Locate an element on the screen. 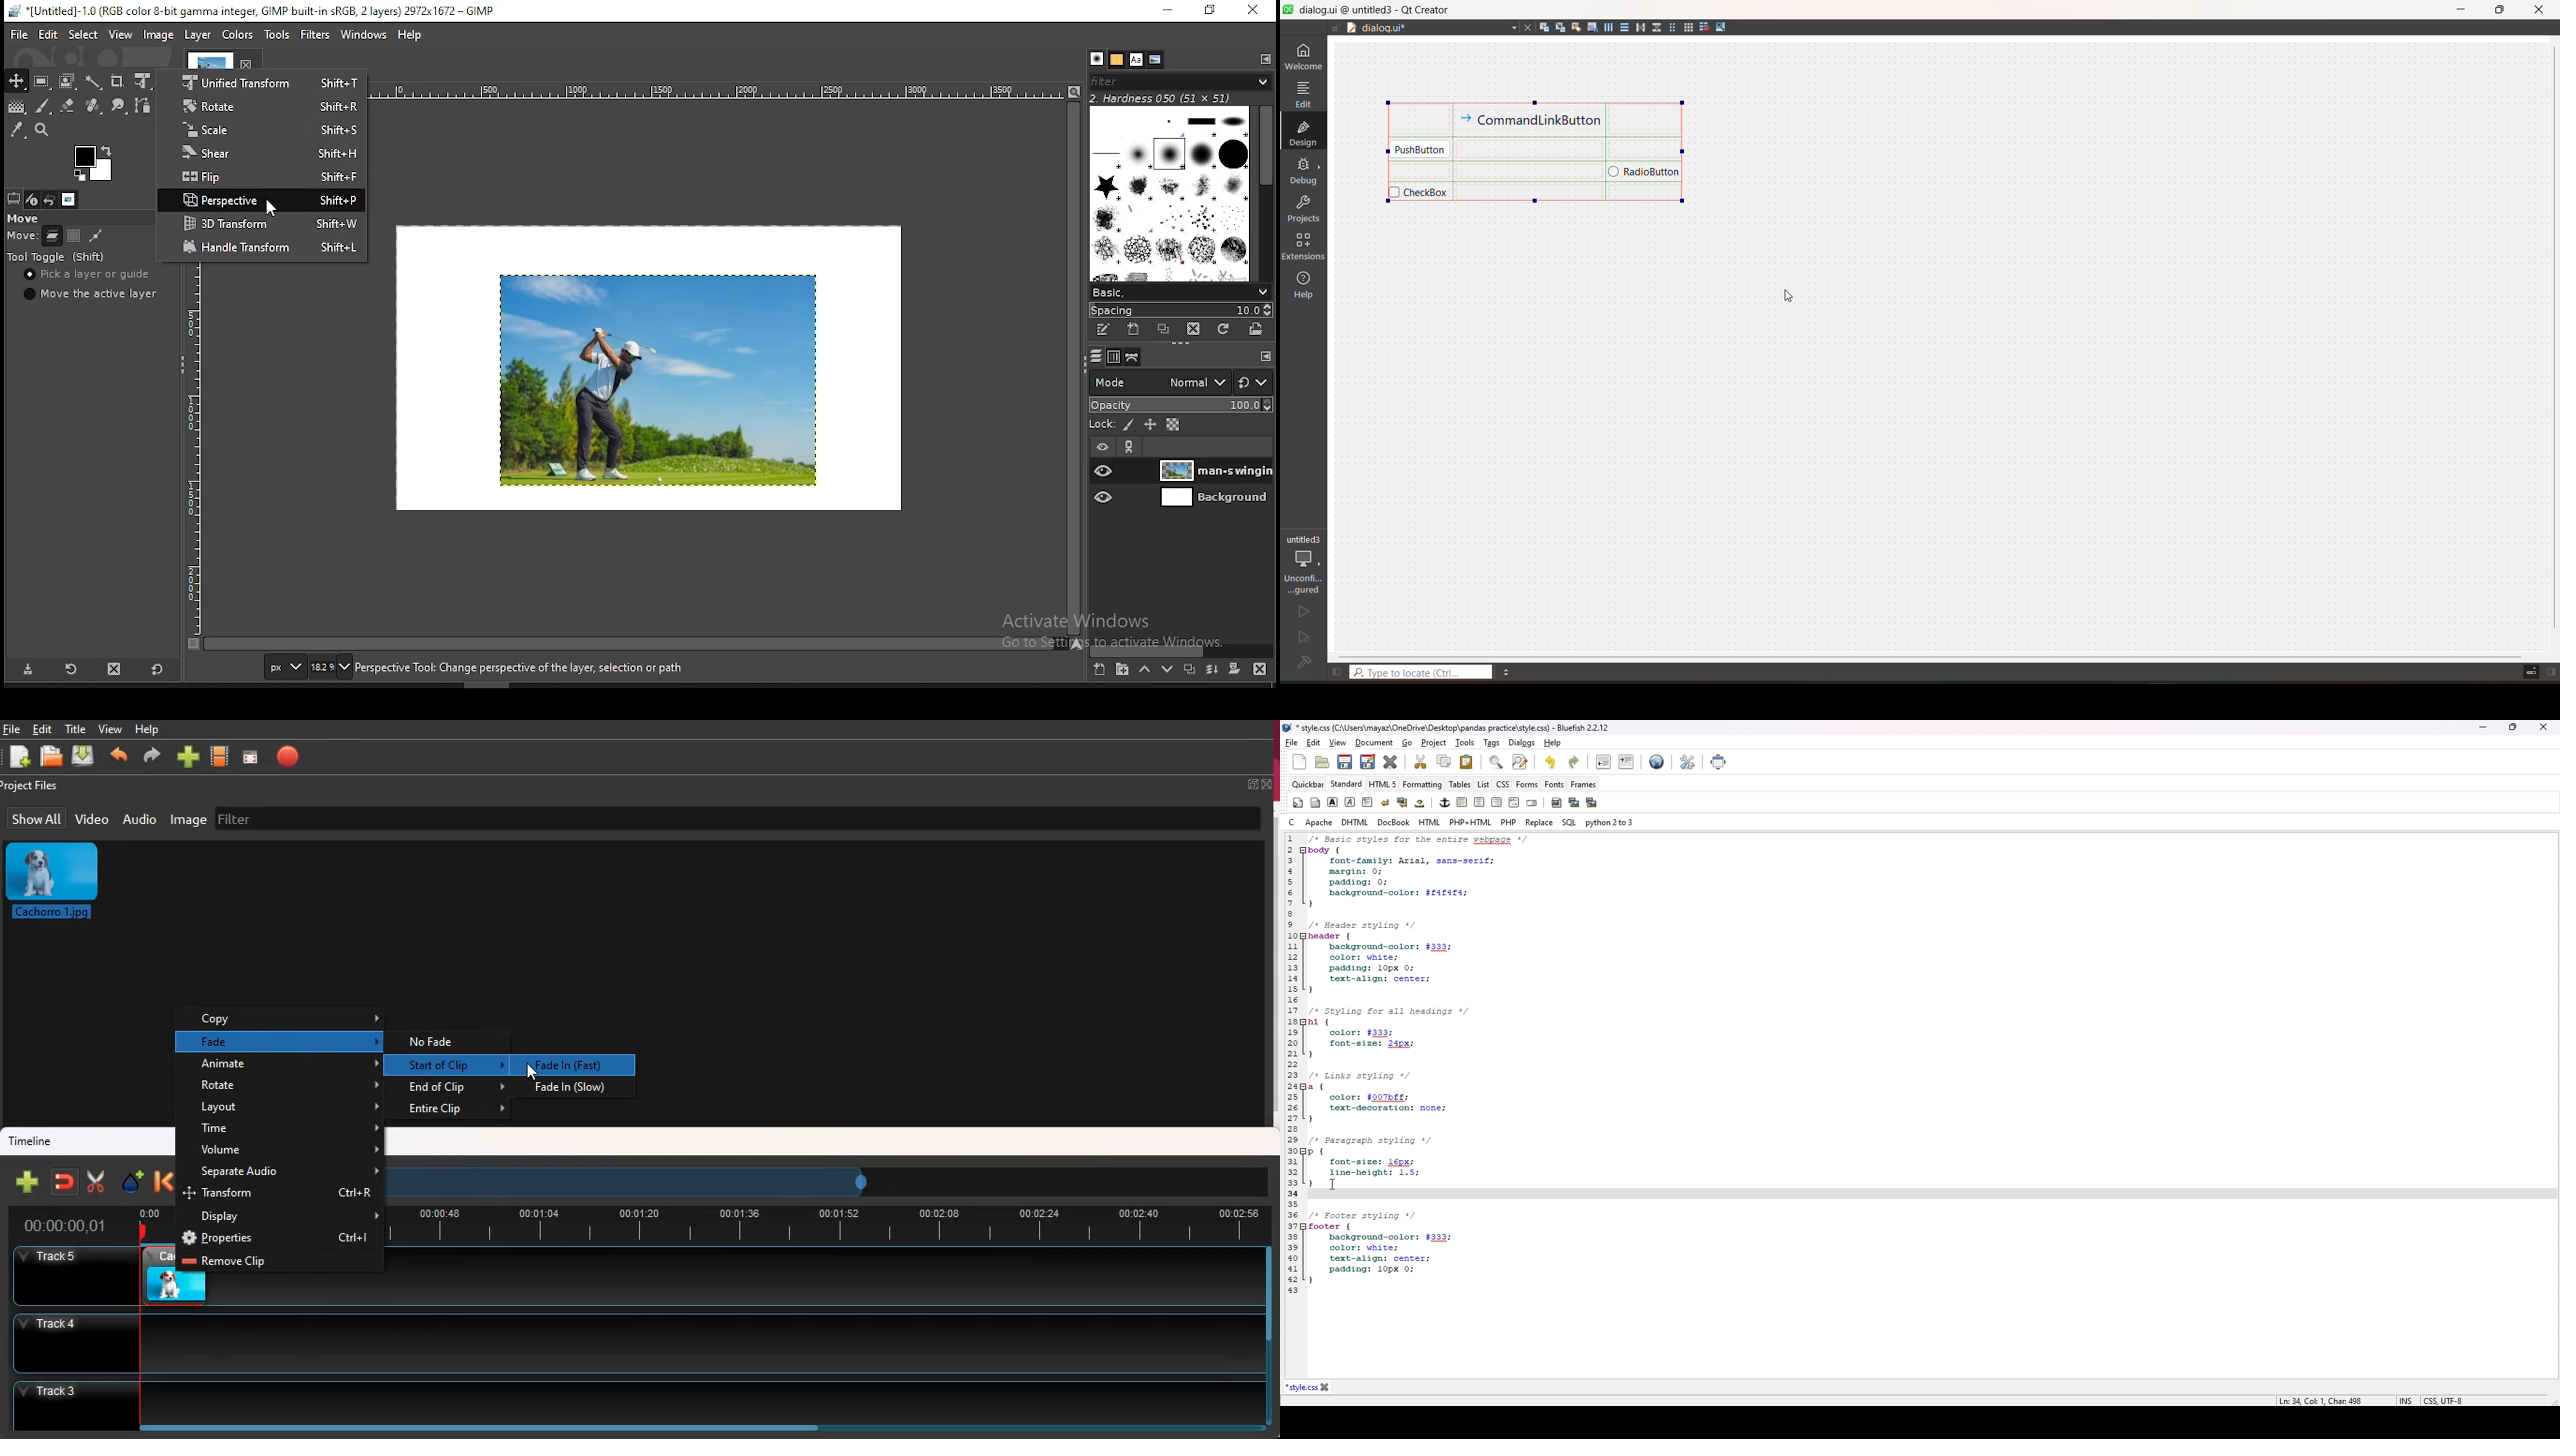 The image size is (2576, 1456). italic is located at coordinates (1350, 803).